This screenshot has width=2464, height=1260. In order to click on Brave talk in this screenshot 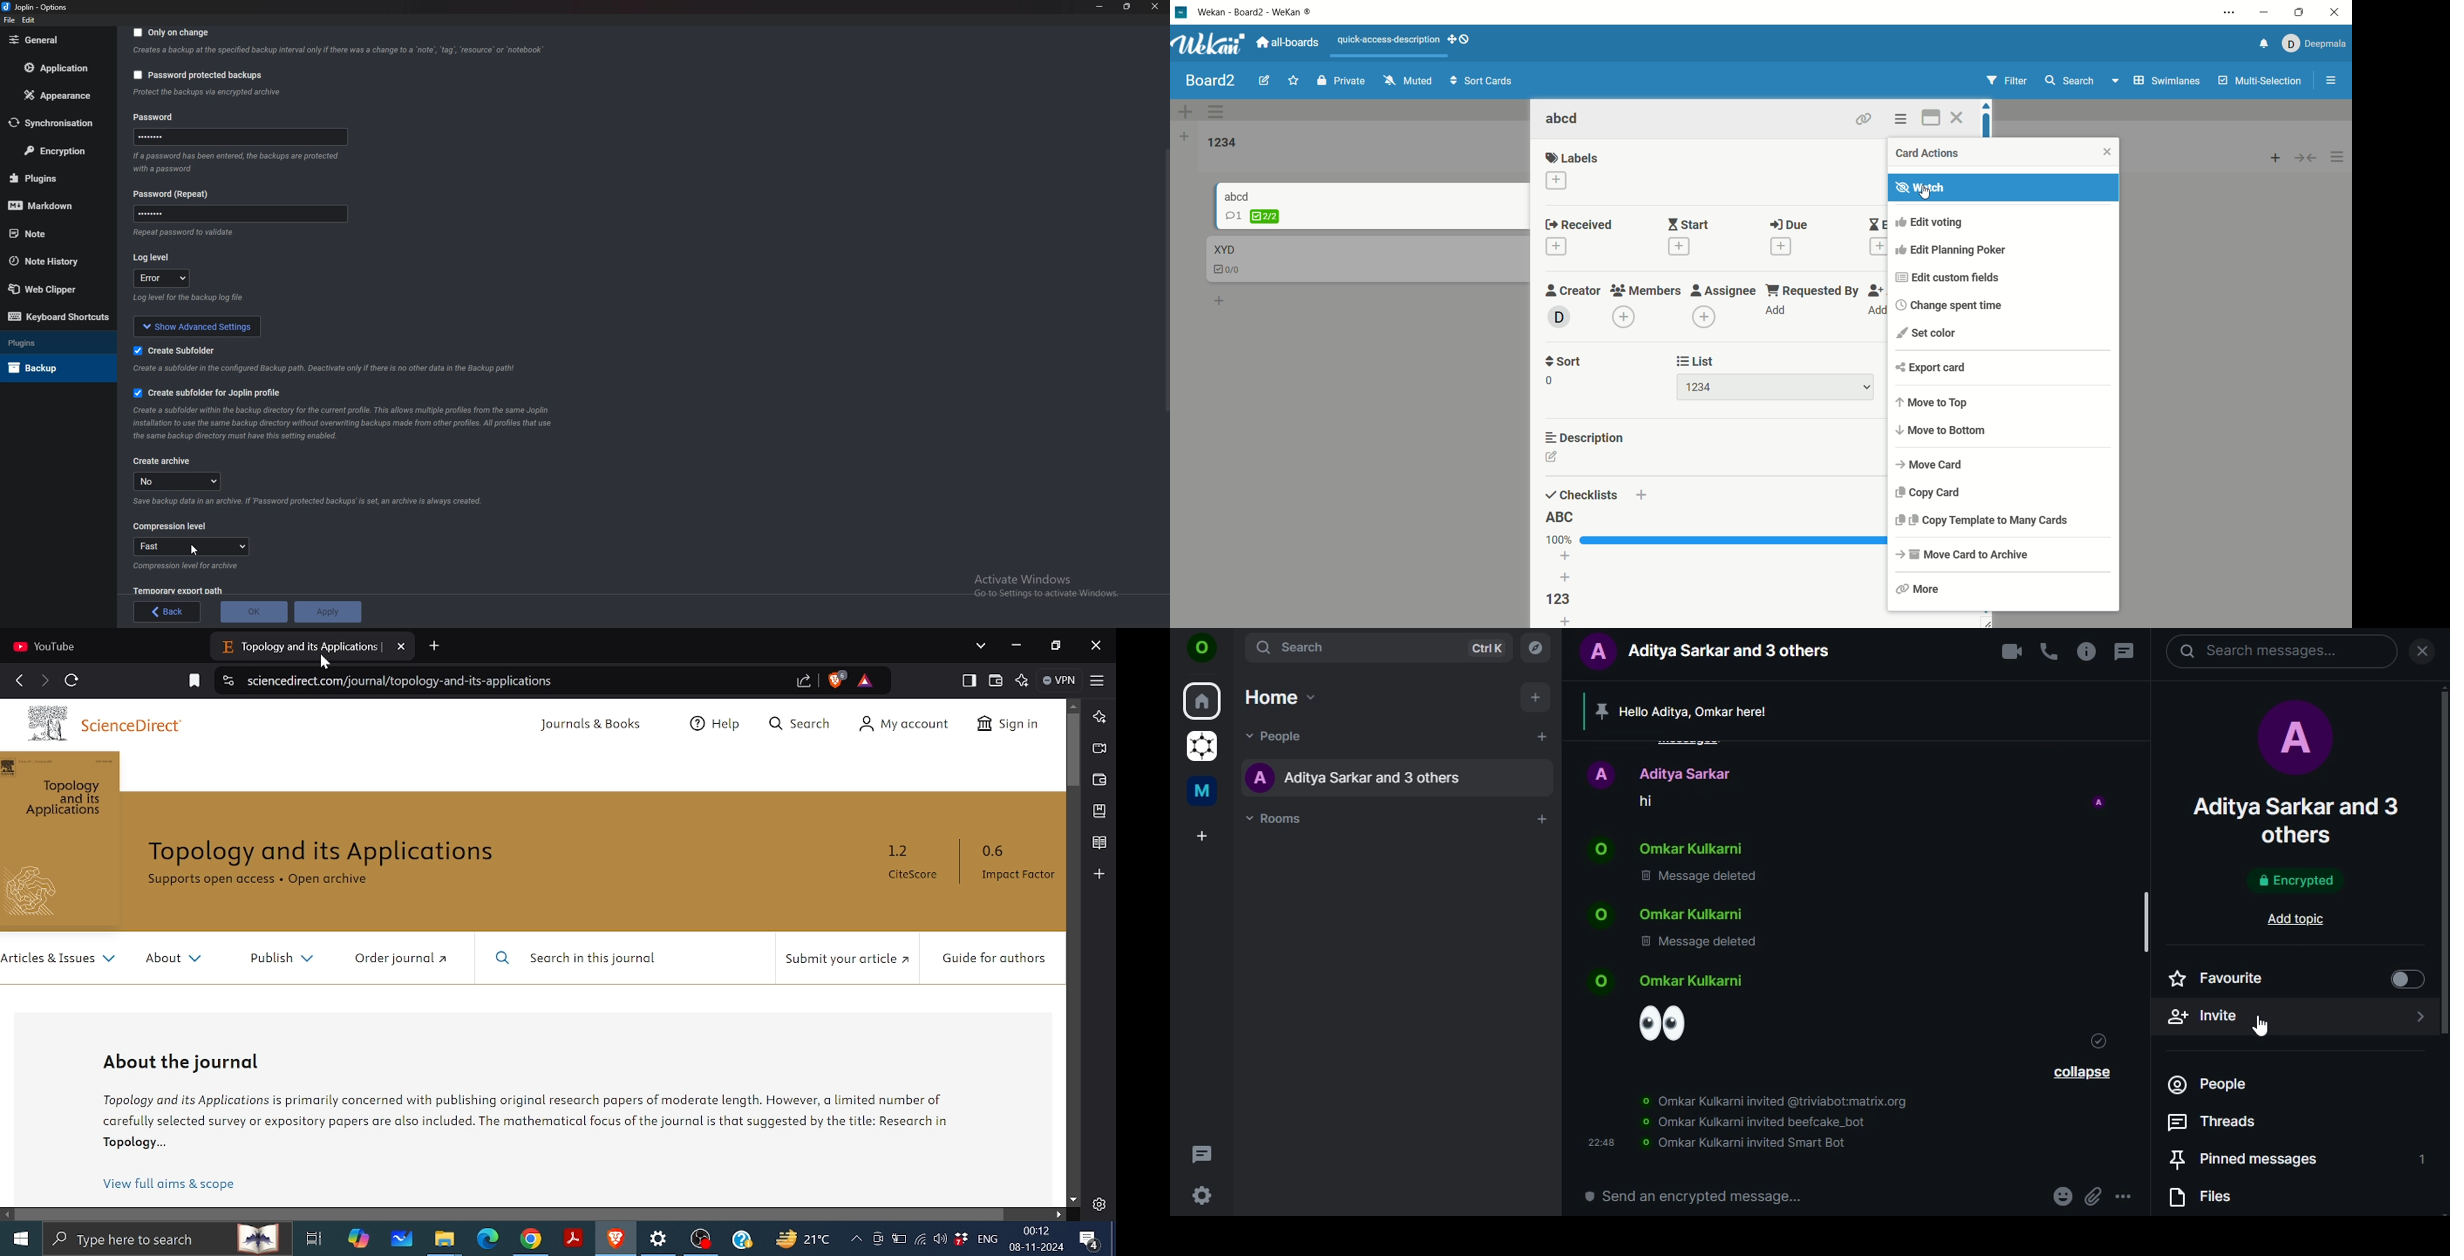, I will do `click(1098, 747)`.